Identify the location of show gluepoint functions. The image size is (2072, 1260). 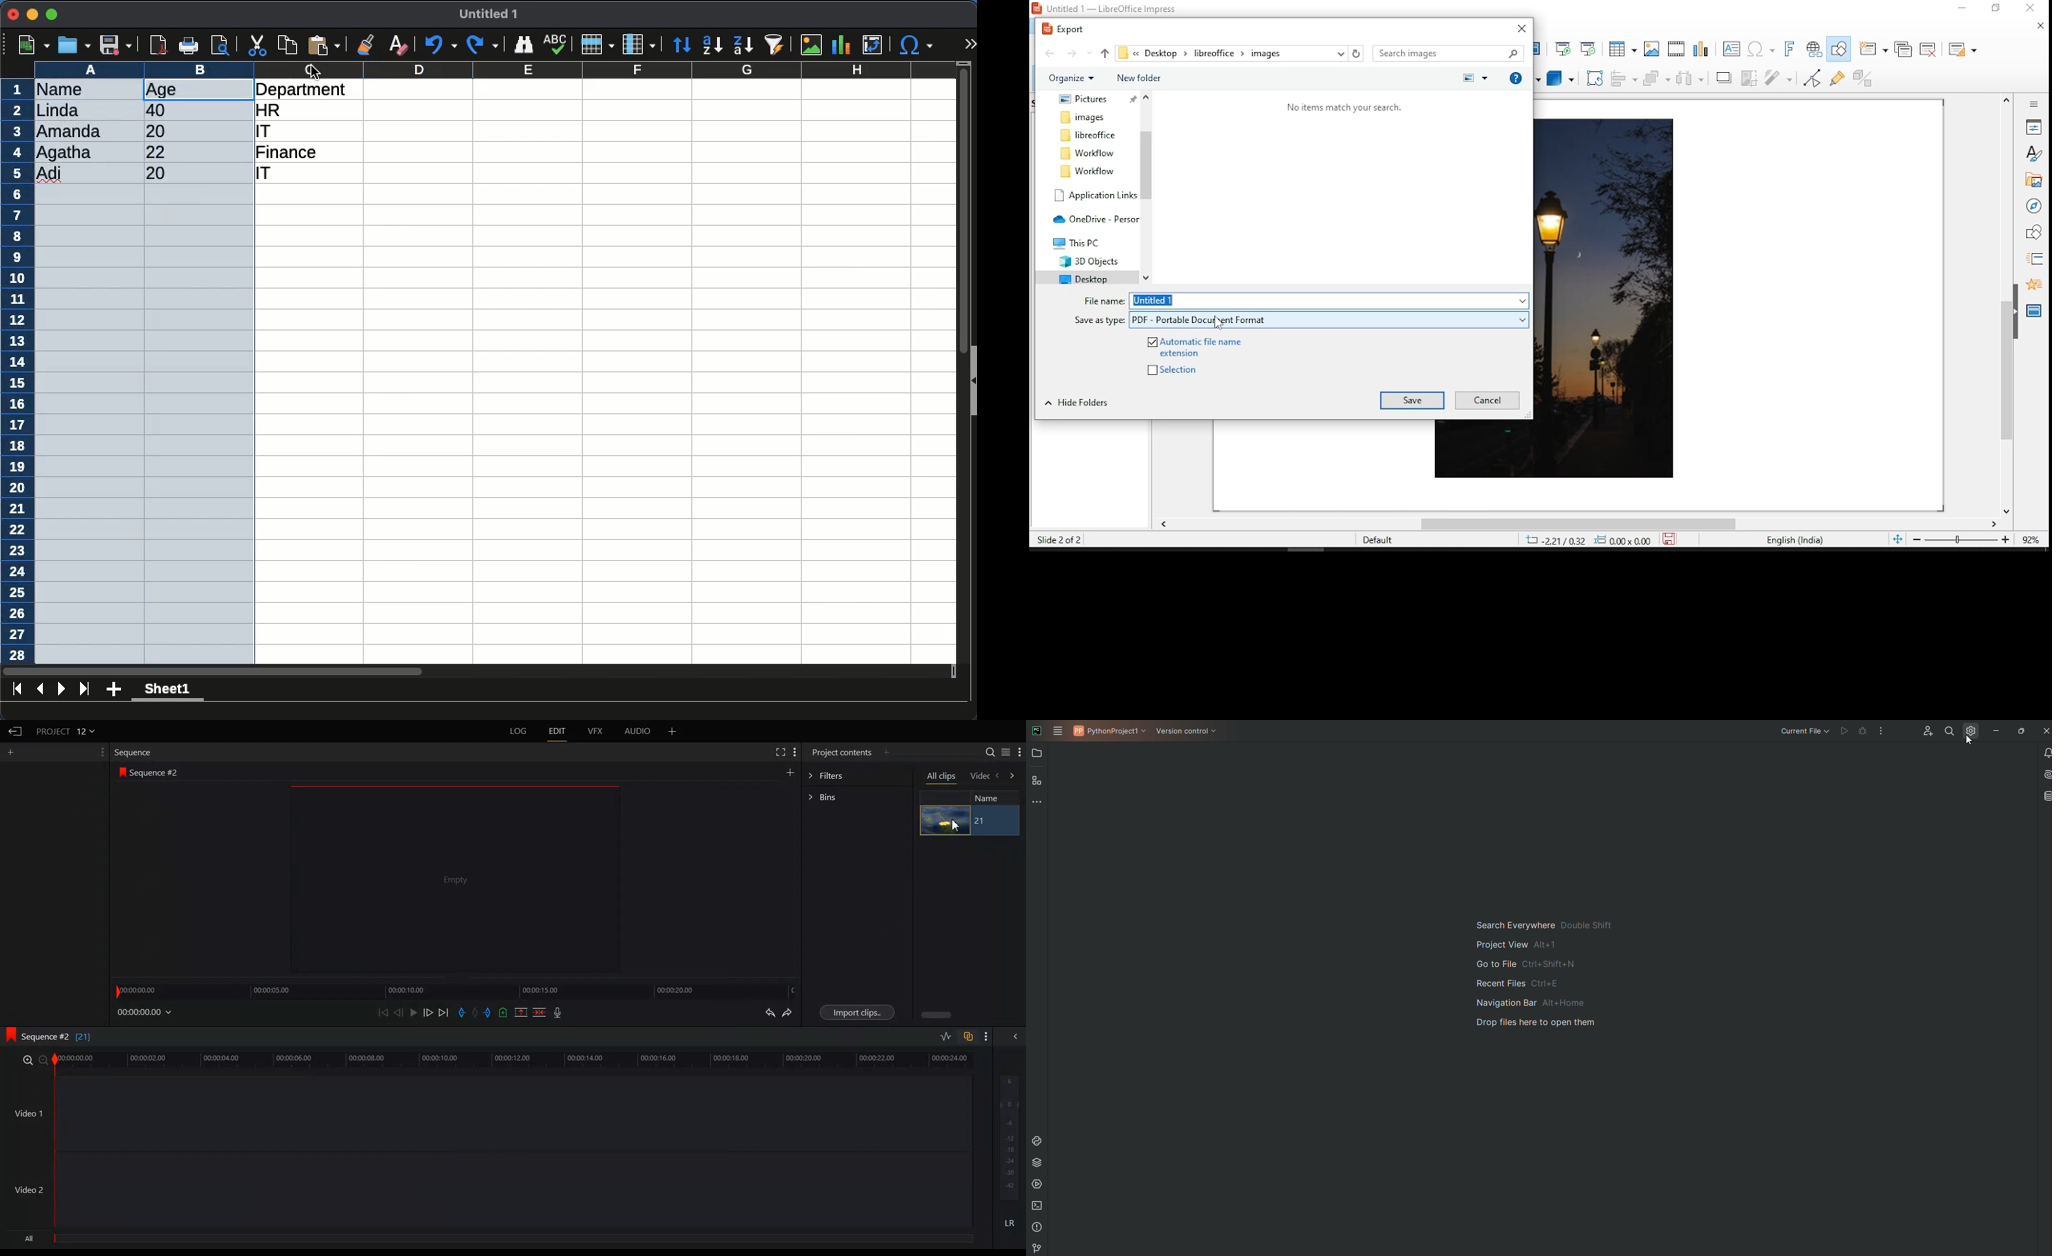
(1839, 79).